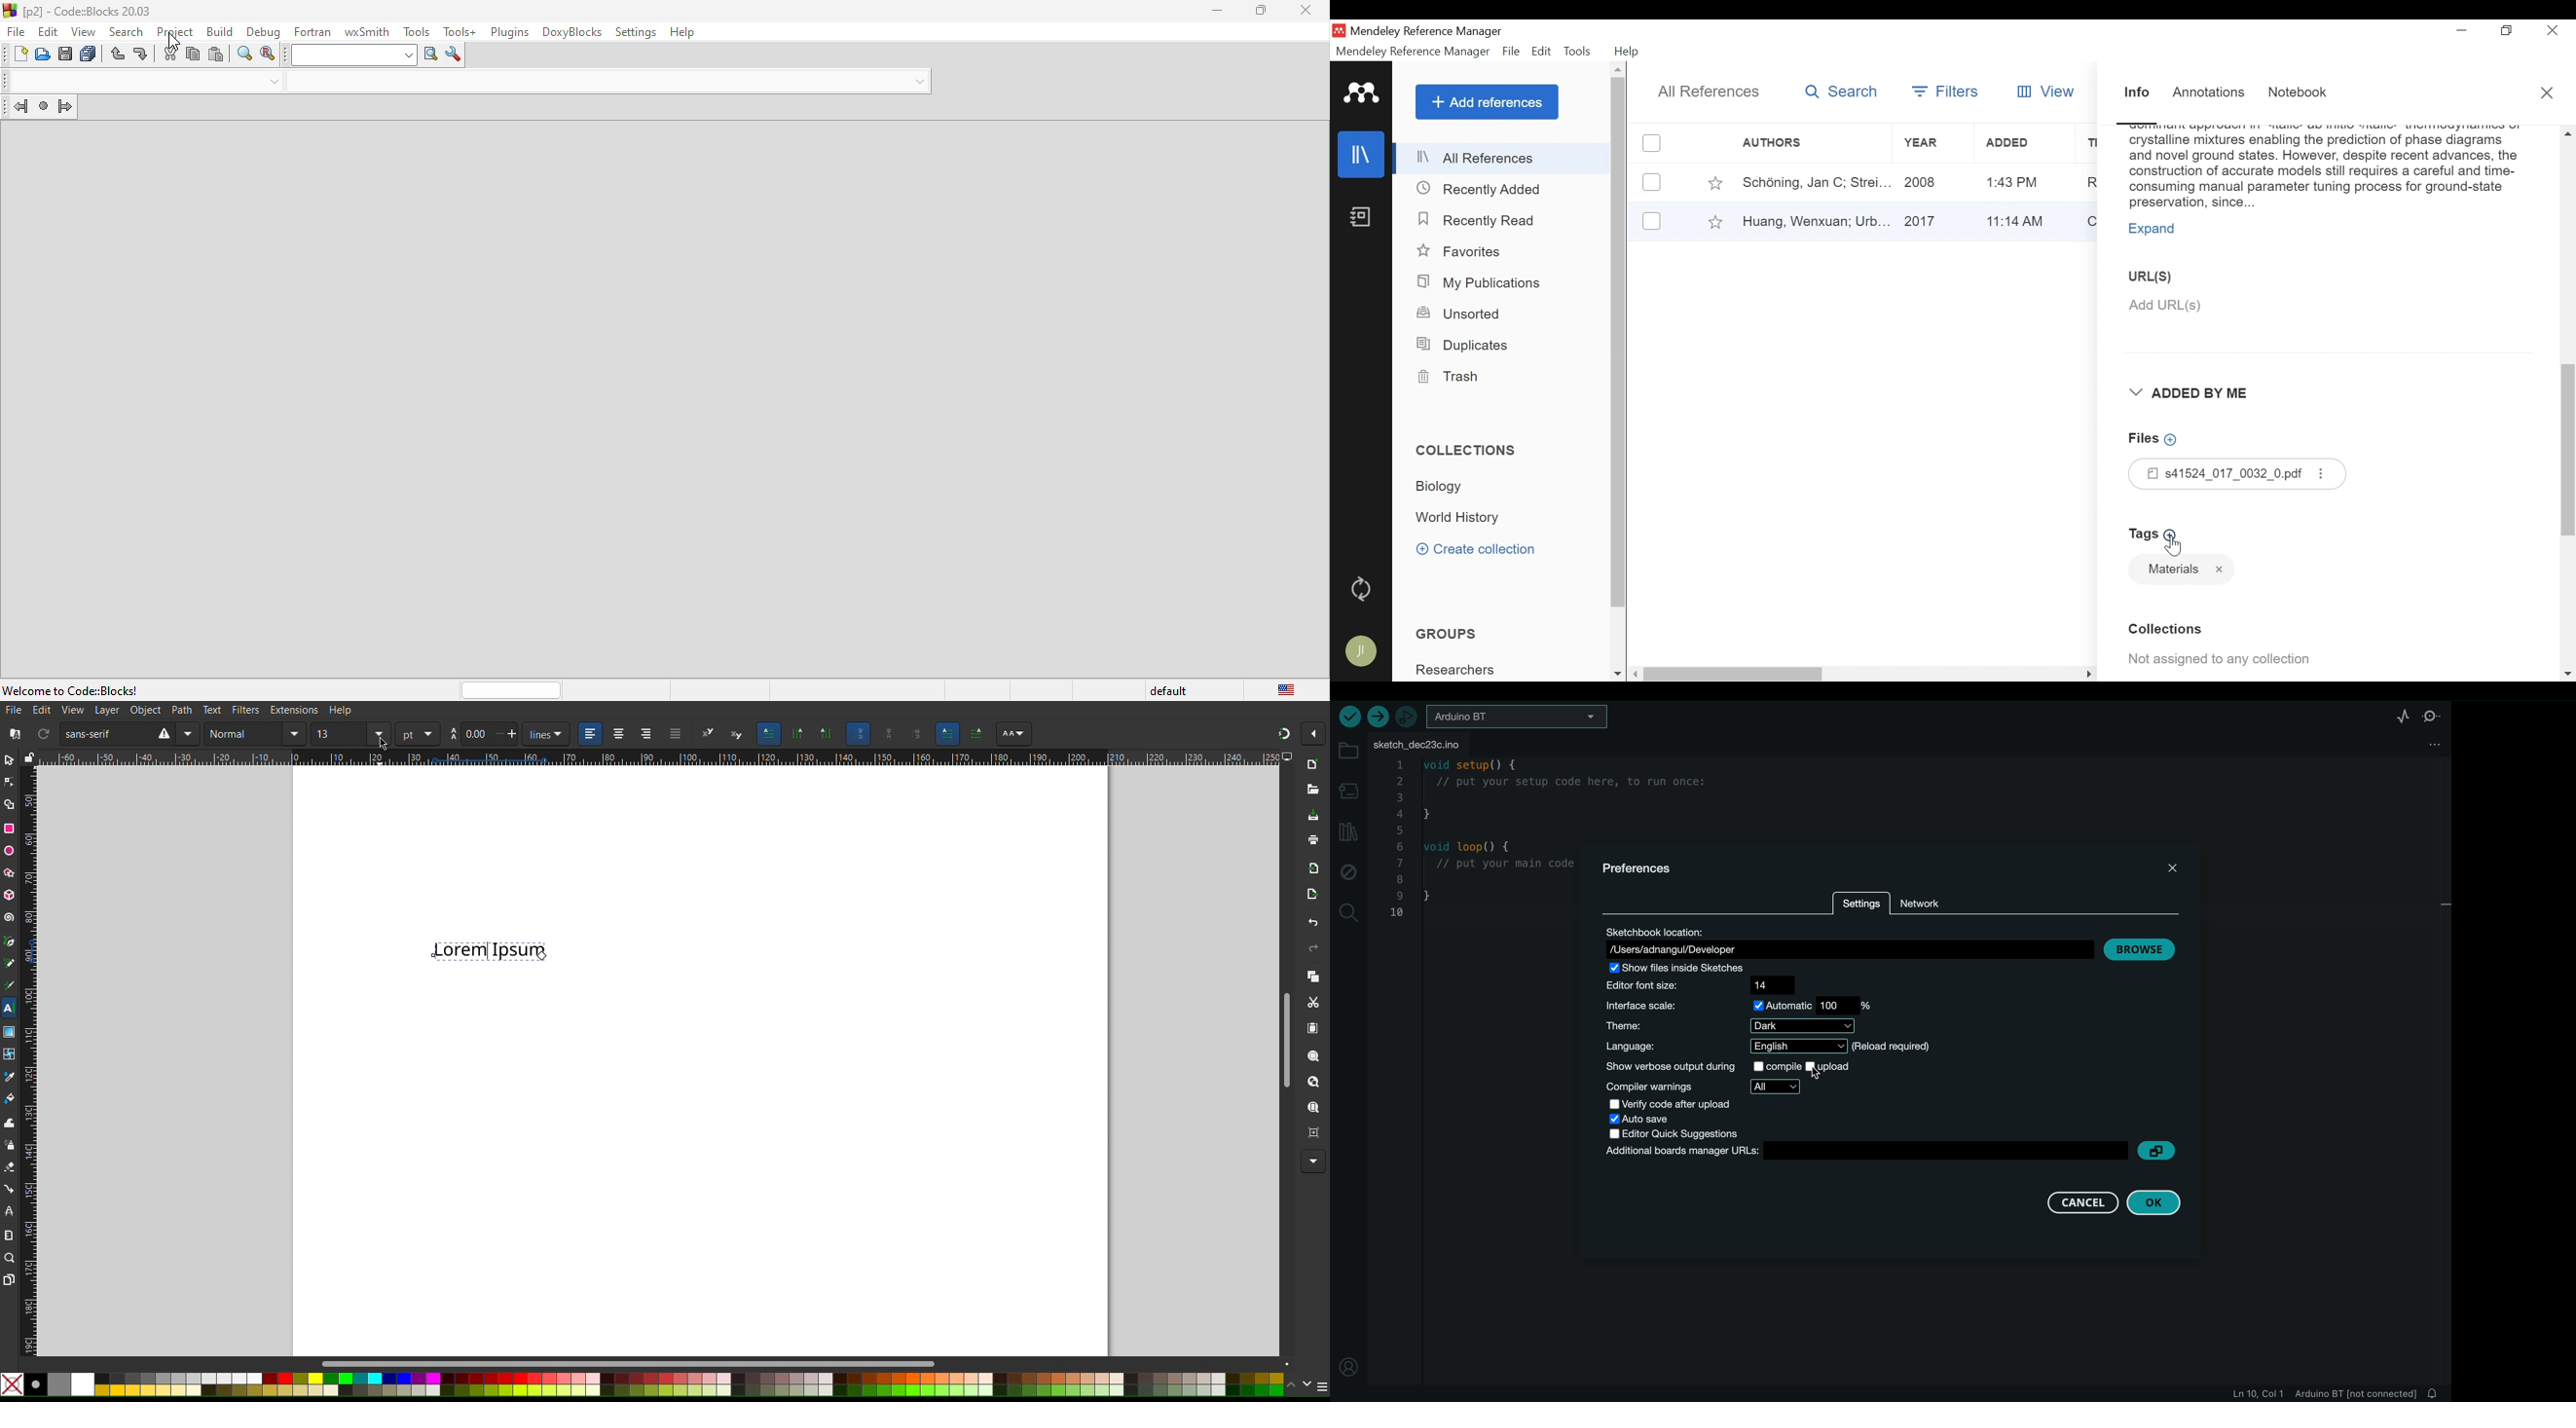  What do you see at coordinates (1315, 734) in the screenshot?
I see `Options` at bounding box center [1315, 734].